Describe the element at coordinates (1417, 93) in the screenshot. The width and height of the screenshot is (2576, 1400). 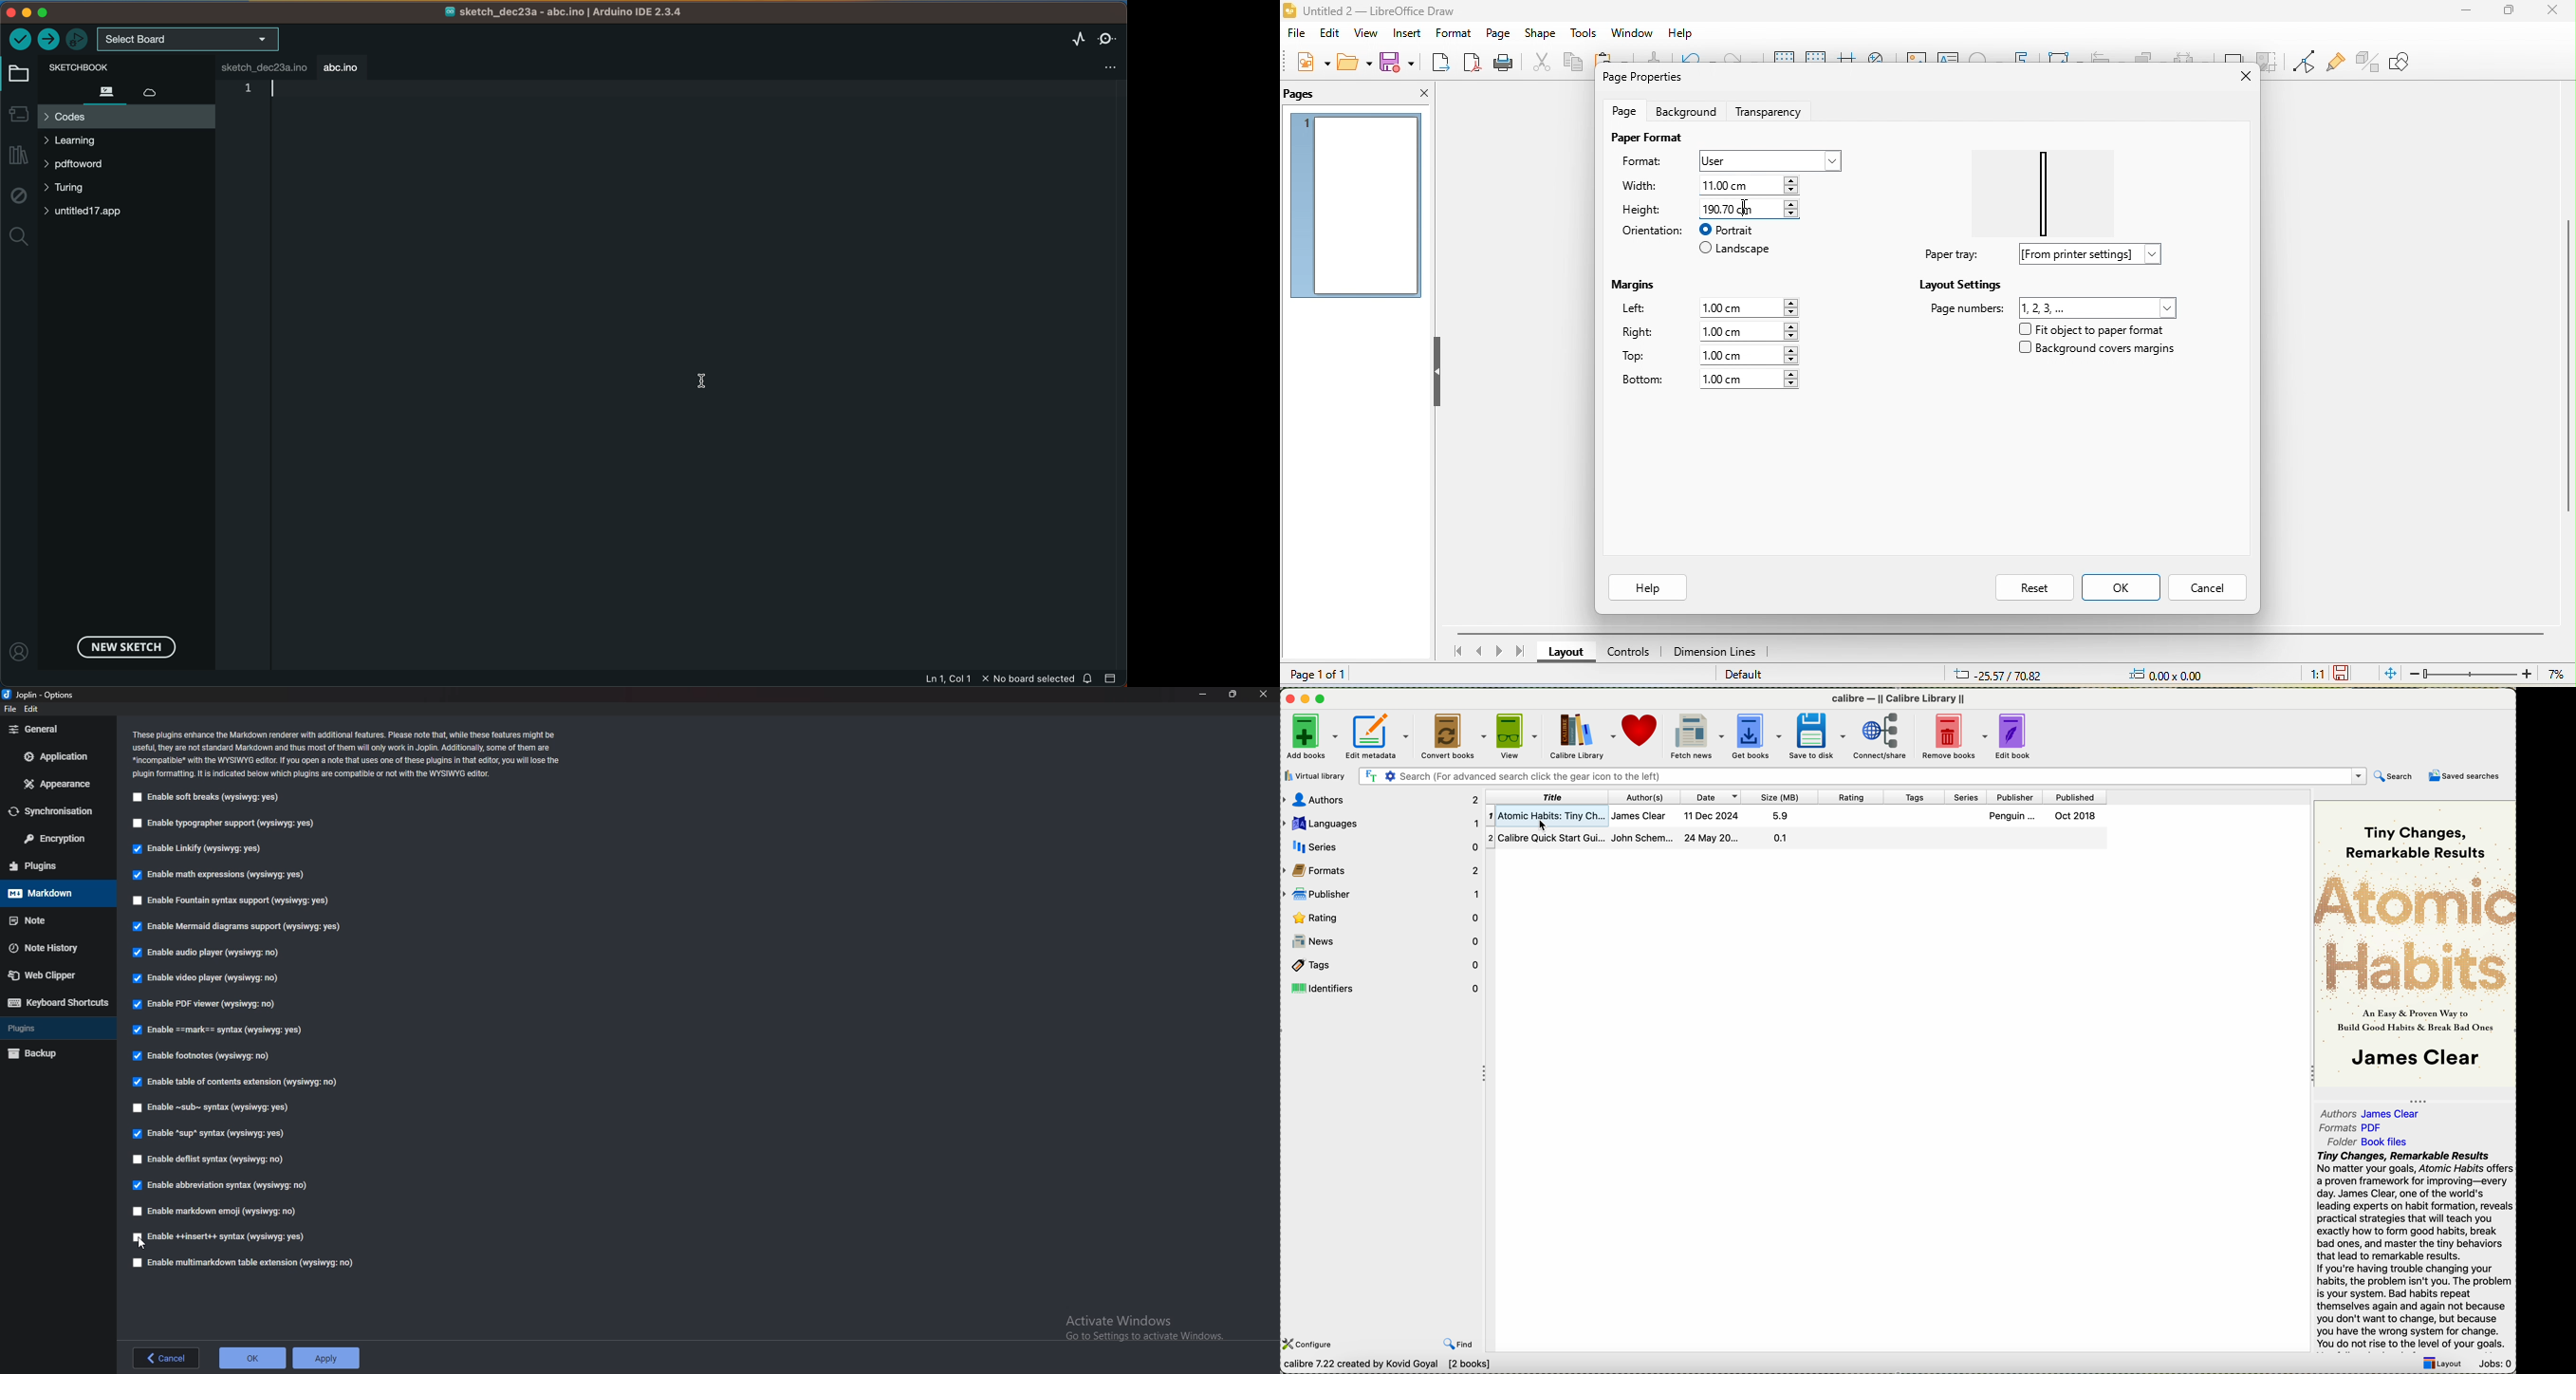
I see `close` at that location.